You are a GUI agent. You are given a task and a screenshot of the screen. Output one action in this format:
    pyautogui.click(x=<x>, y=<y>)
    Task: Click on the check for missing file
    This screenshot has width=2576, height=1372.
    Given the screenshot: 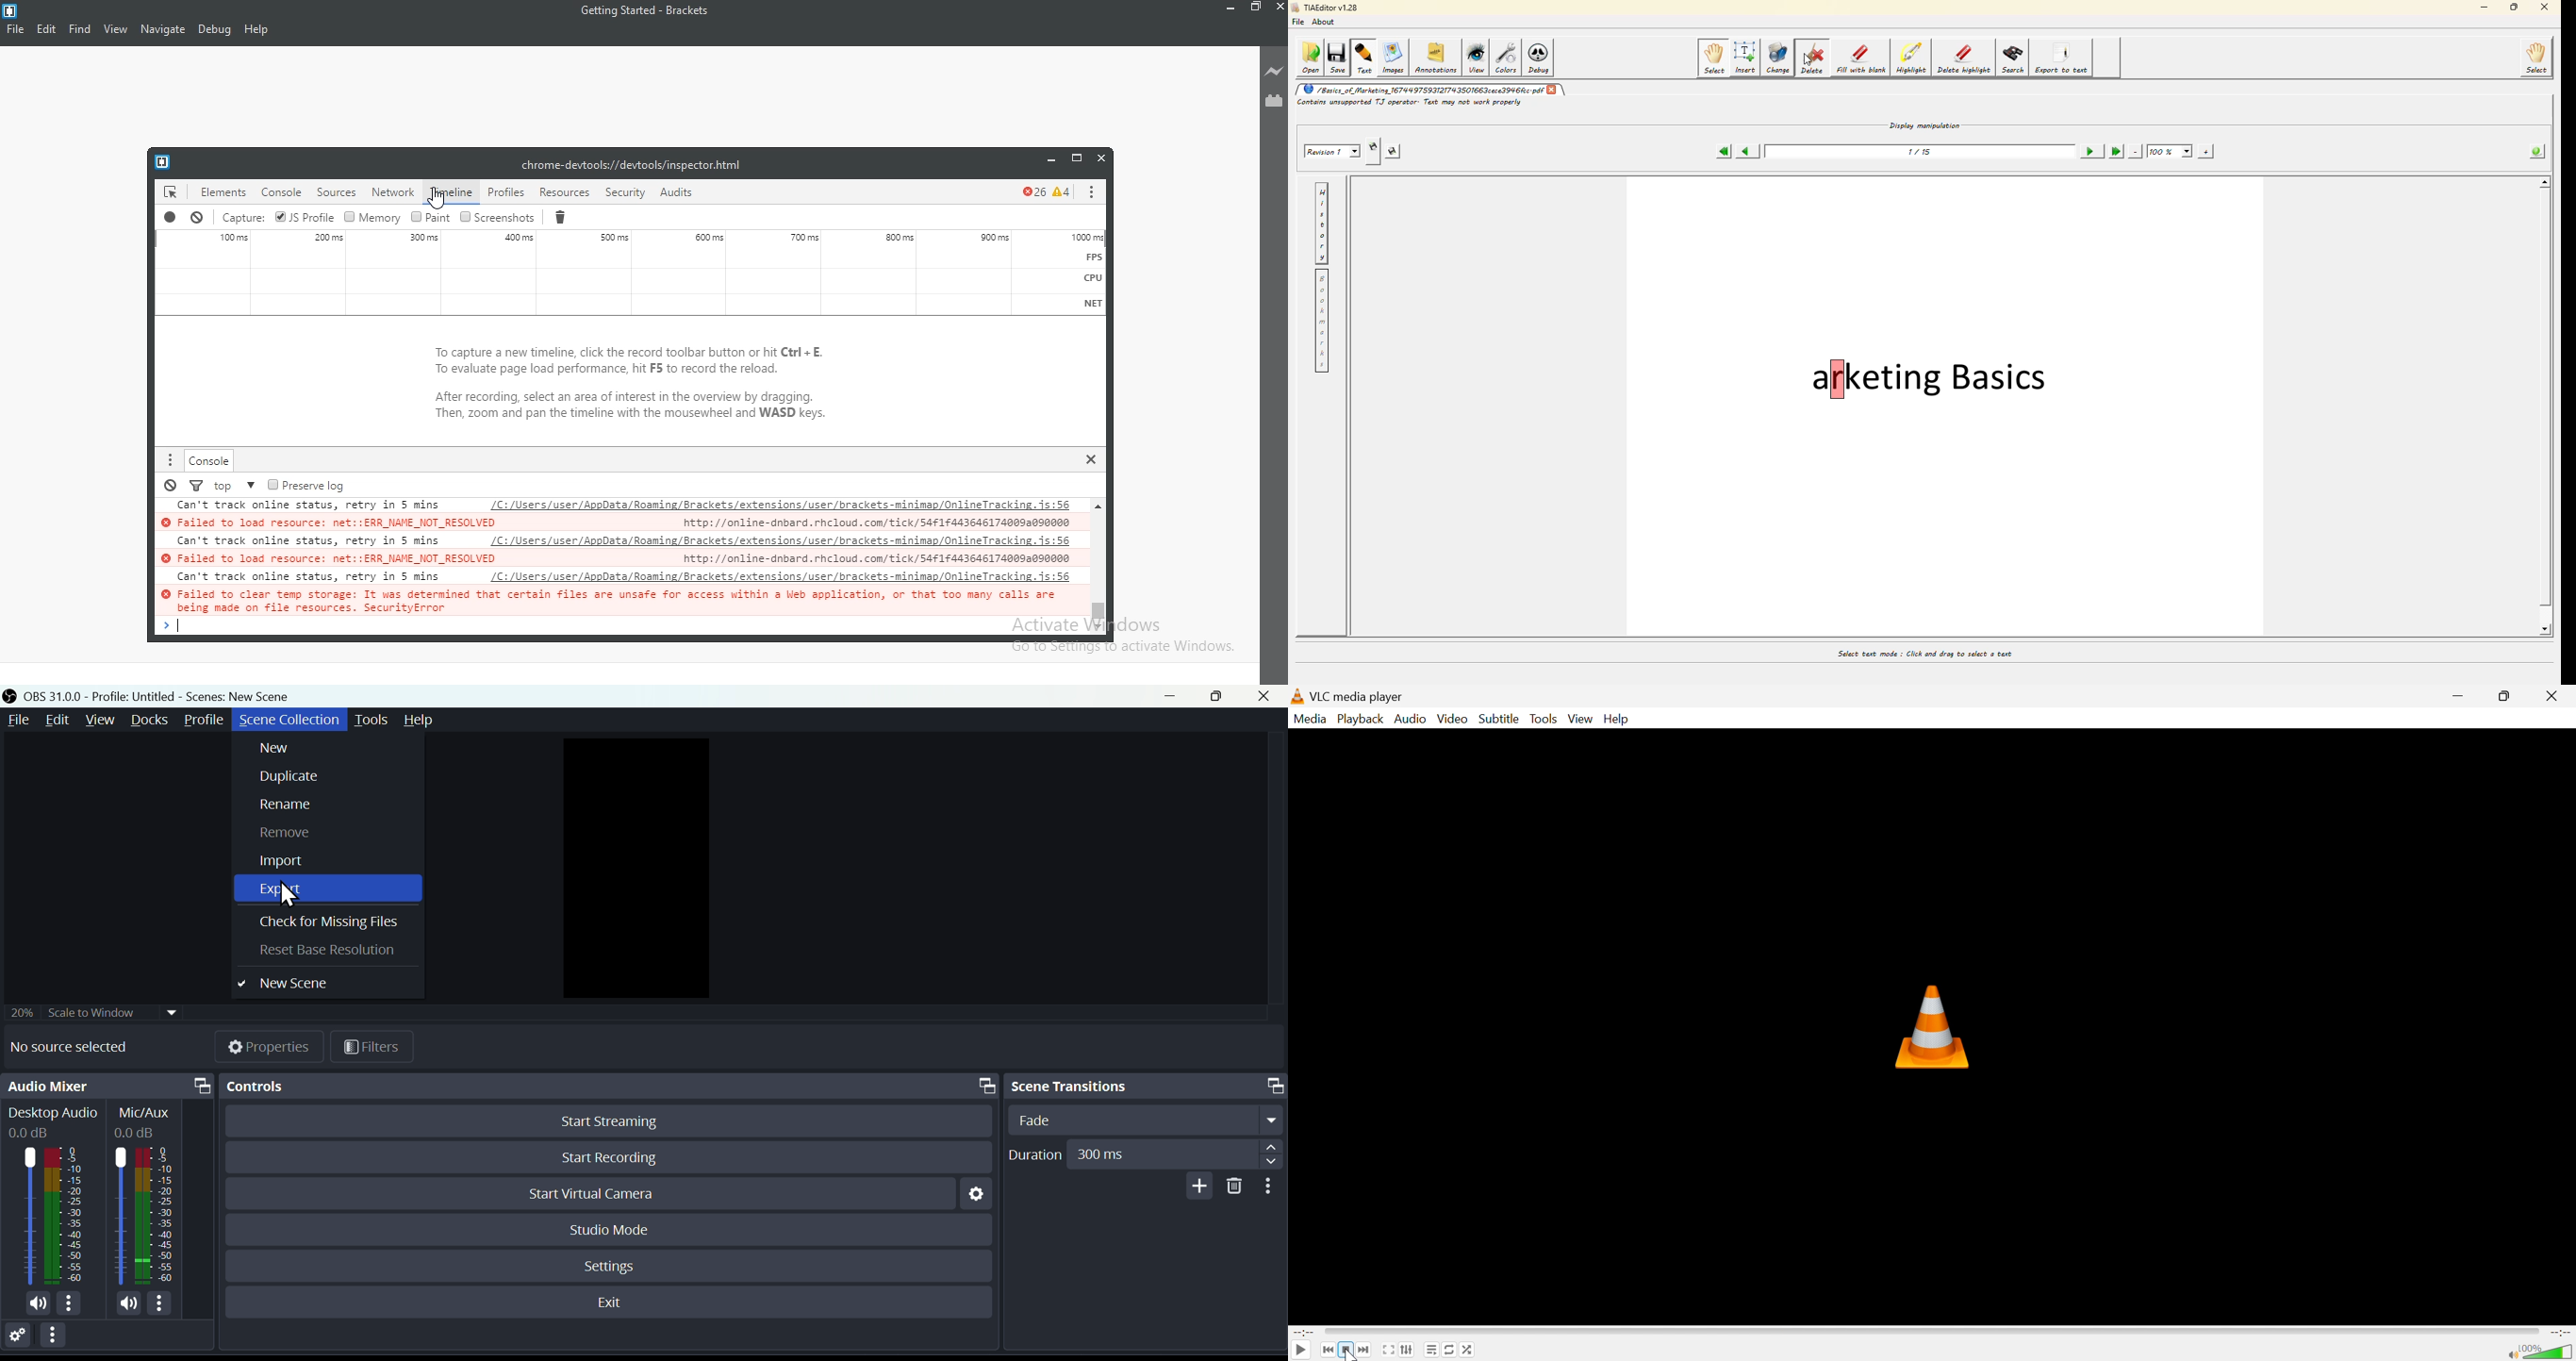 What is the action you would take?
    pyautogui.click(x=325, y=925)
    